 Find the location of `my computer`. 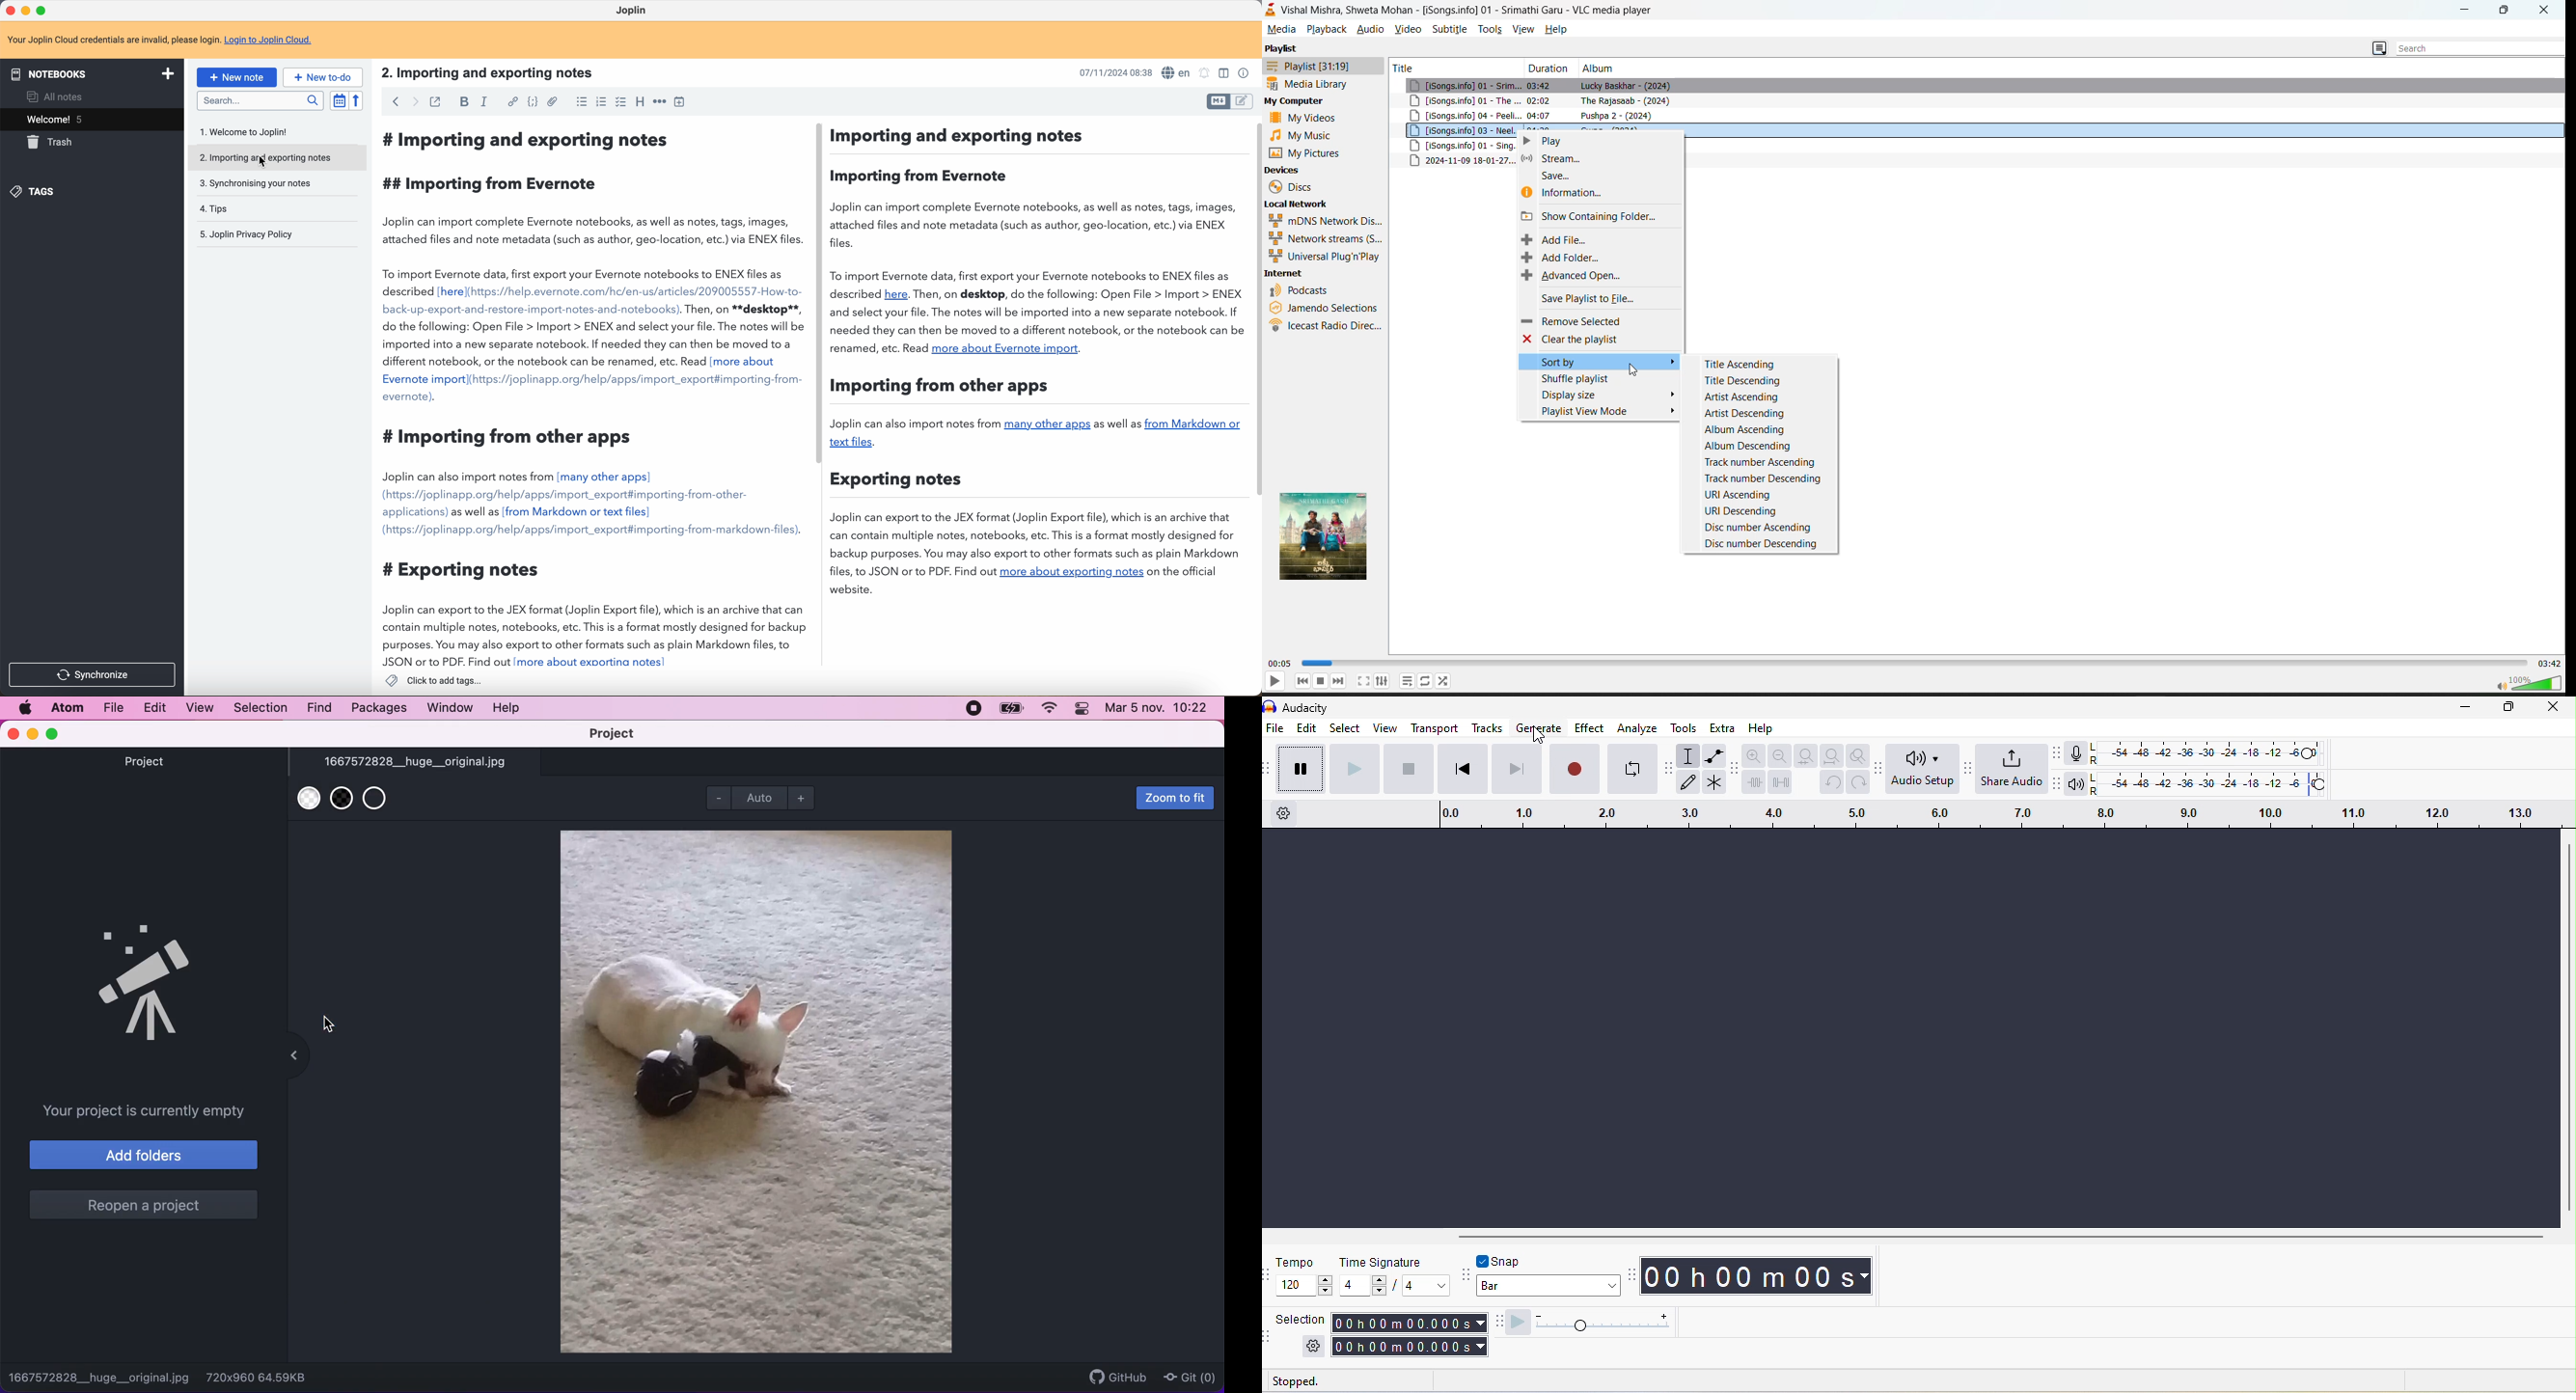

my computer is located at coordinates (1296, 100).